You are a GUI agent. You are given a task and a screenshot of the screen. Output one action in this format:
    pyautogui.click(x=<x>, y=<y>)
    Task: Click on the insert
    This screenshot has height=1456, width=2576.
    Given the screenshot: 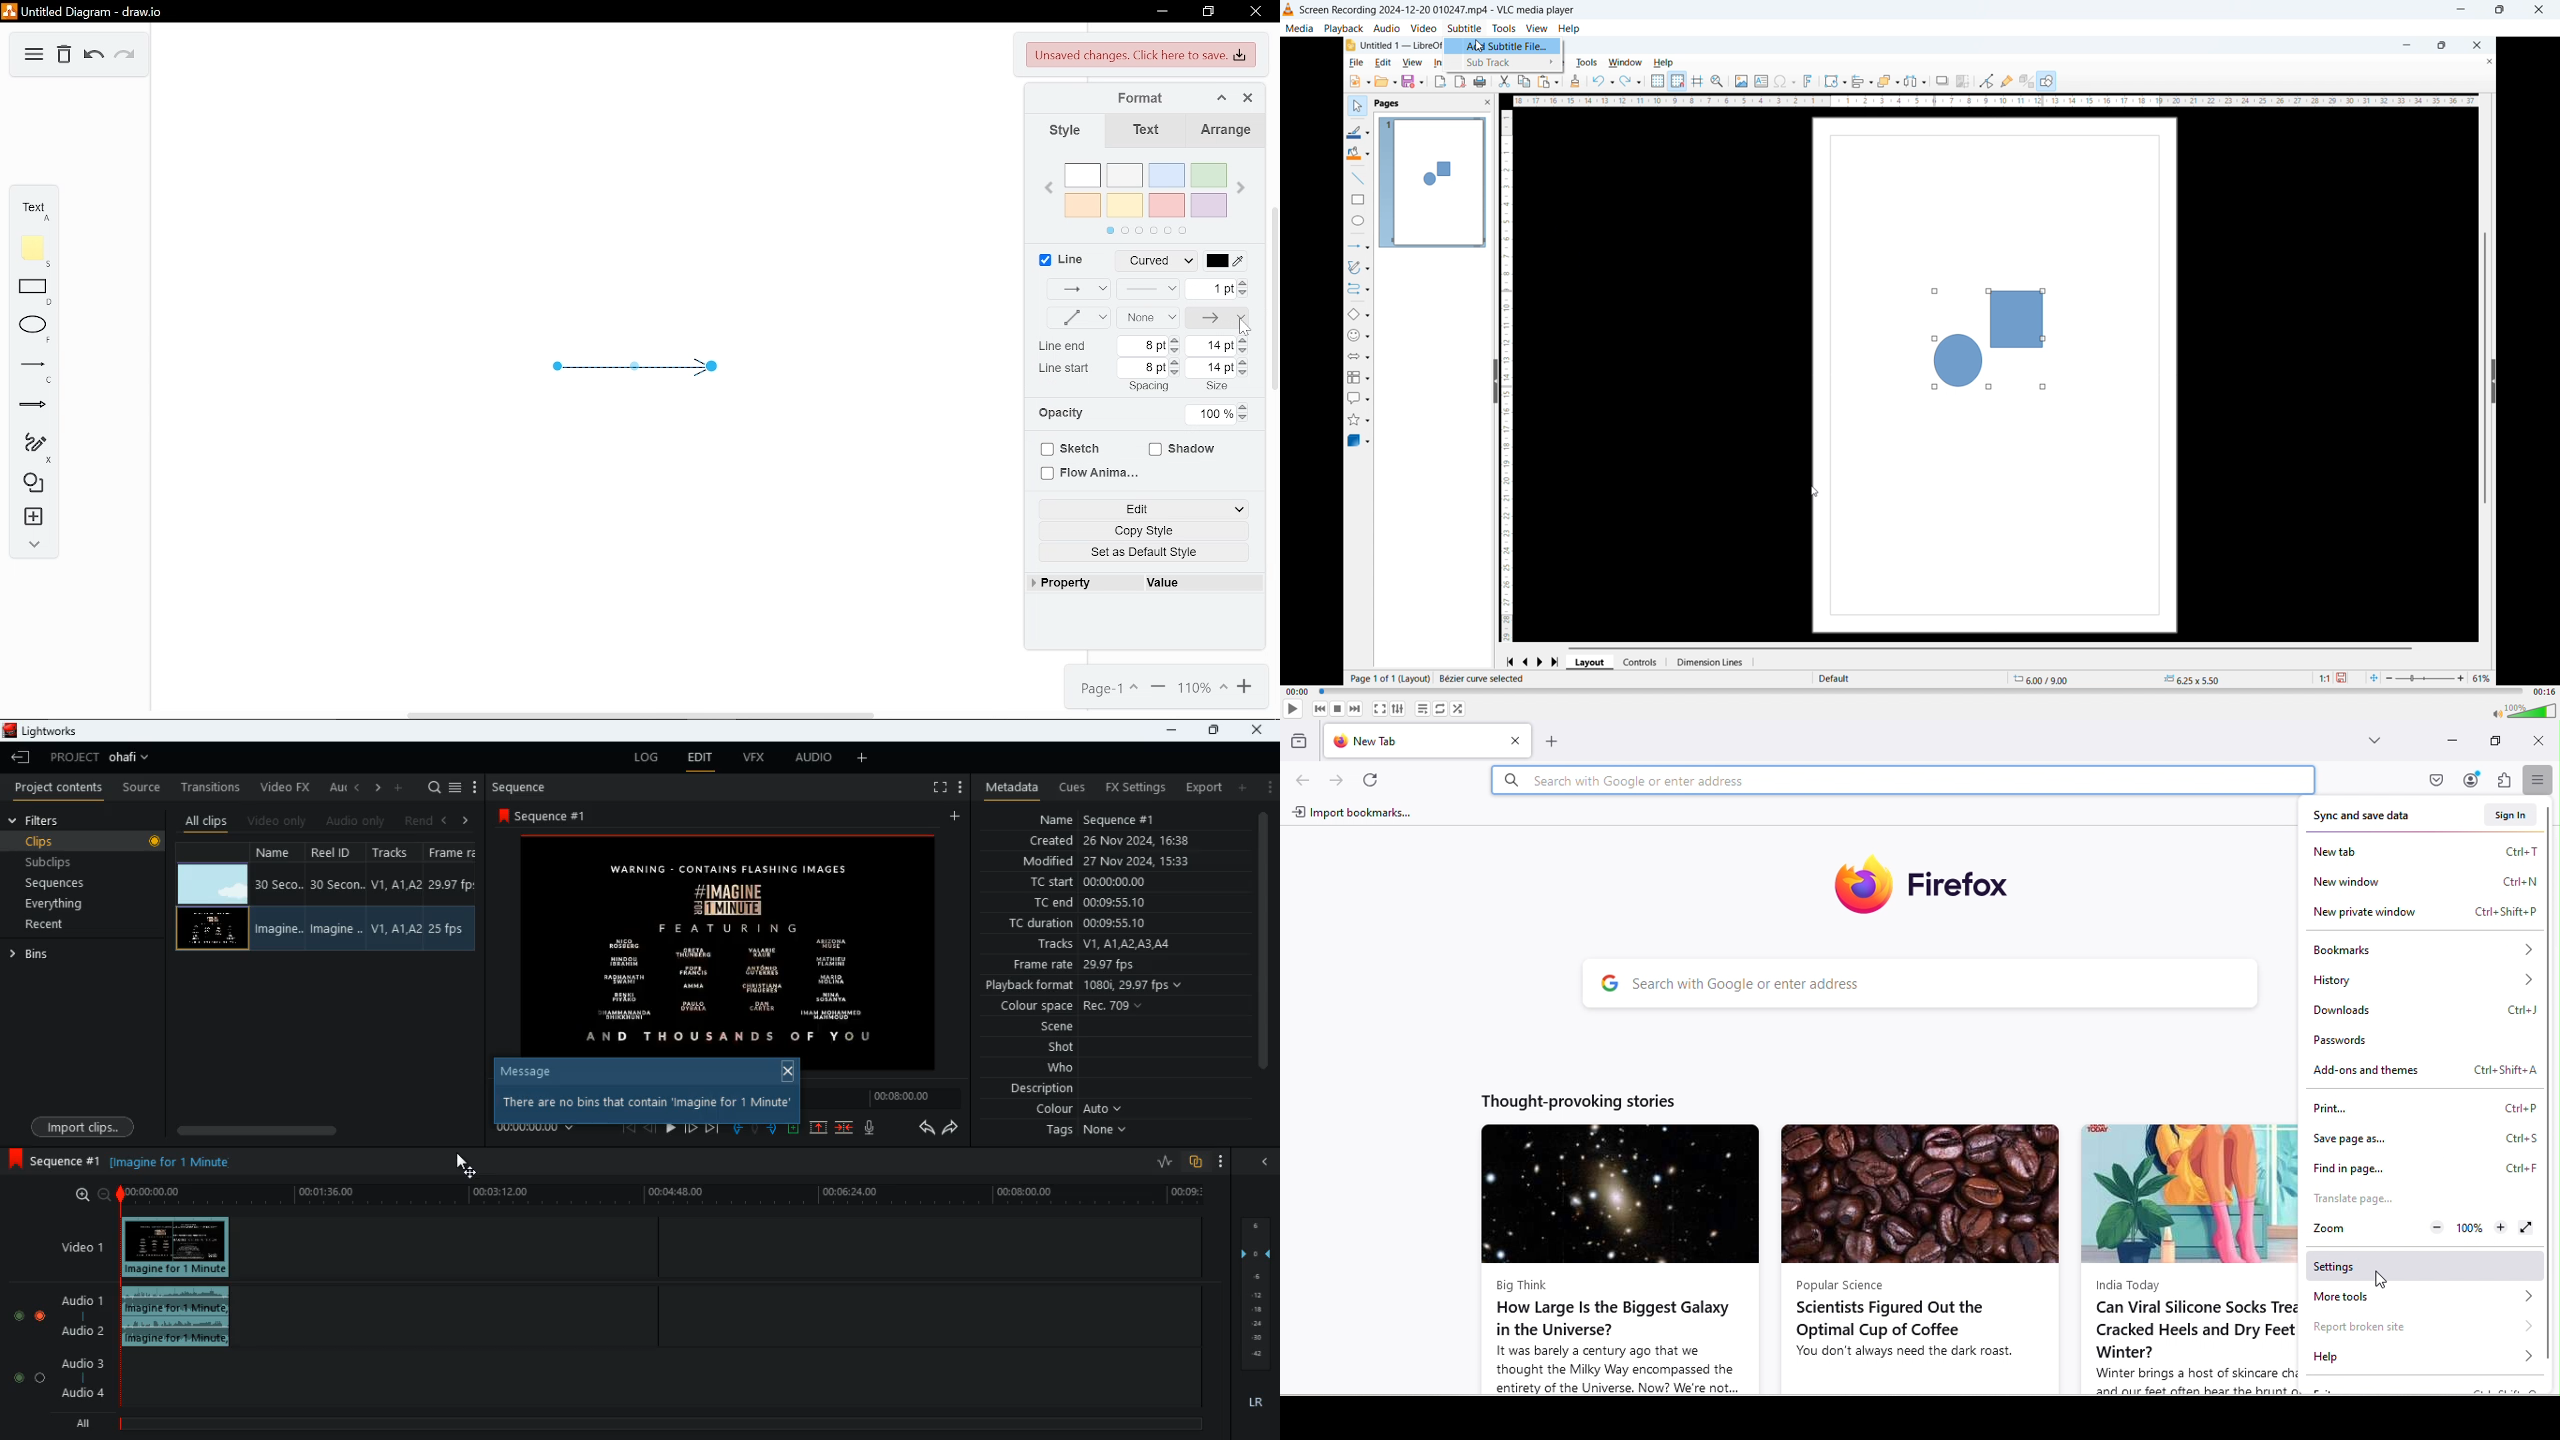 What is the action you would take?
    pyautogui.click(x=1437, y=63)
    